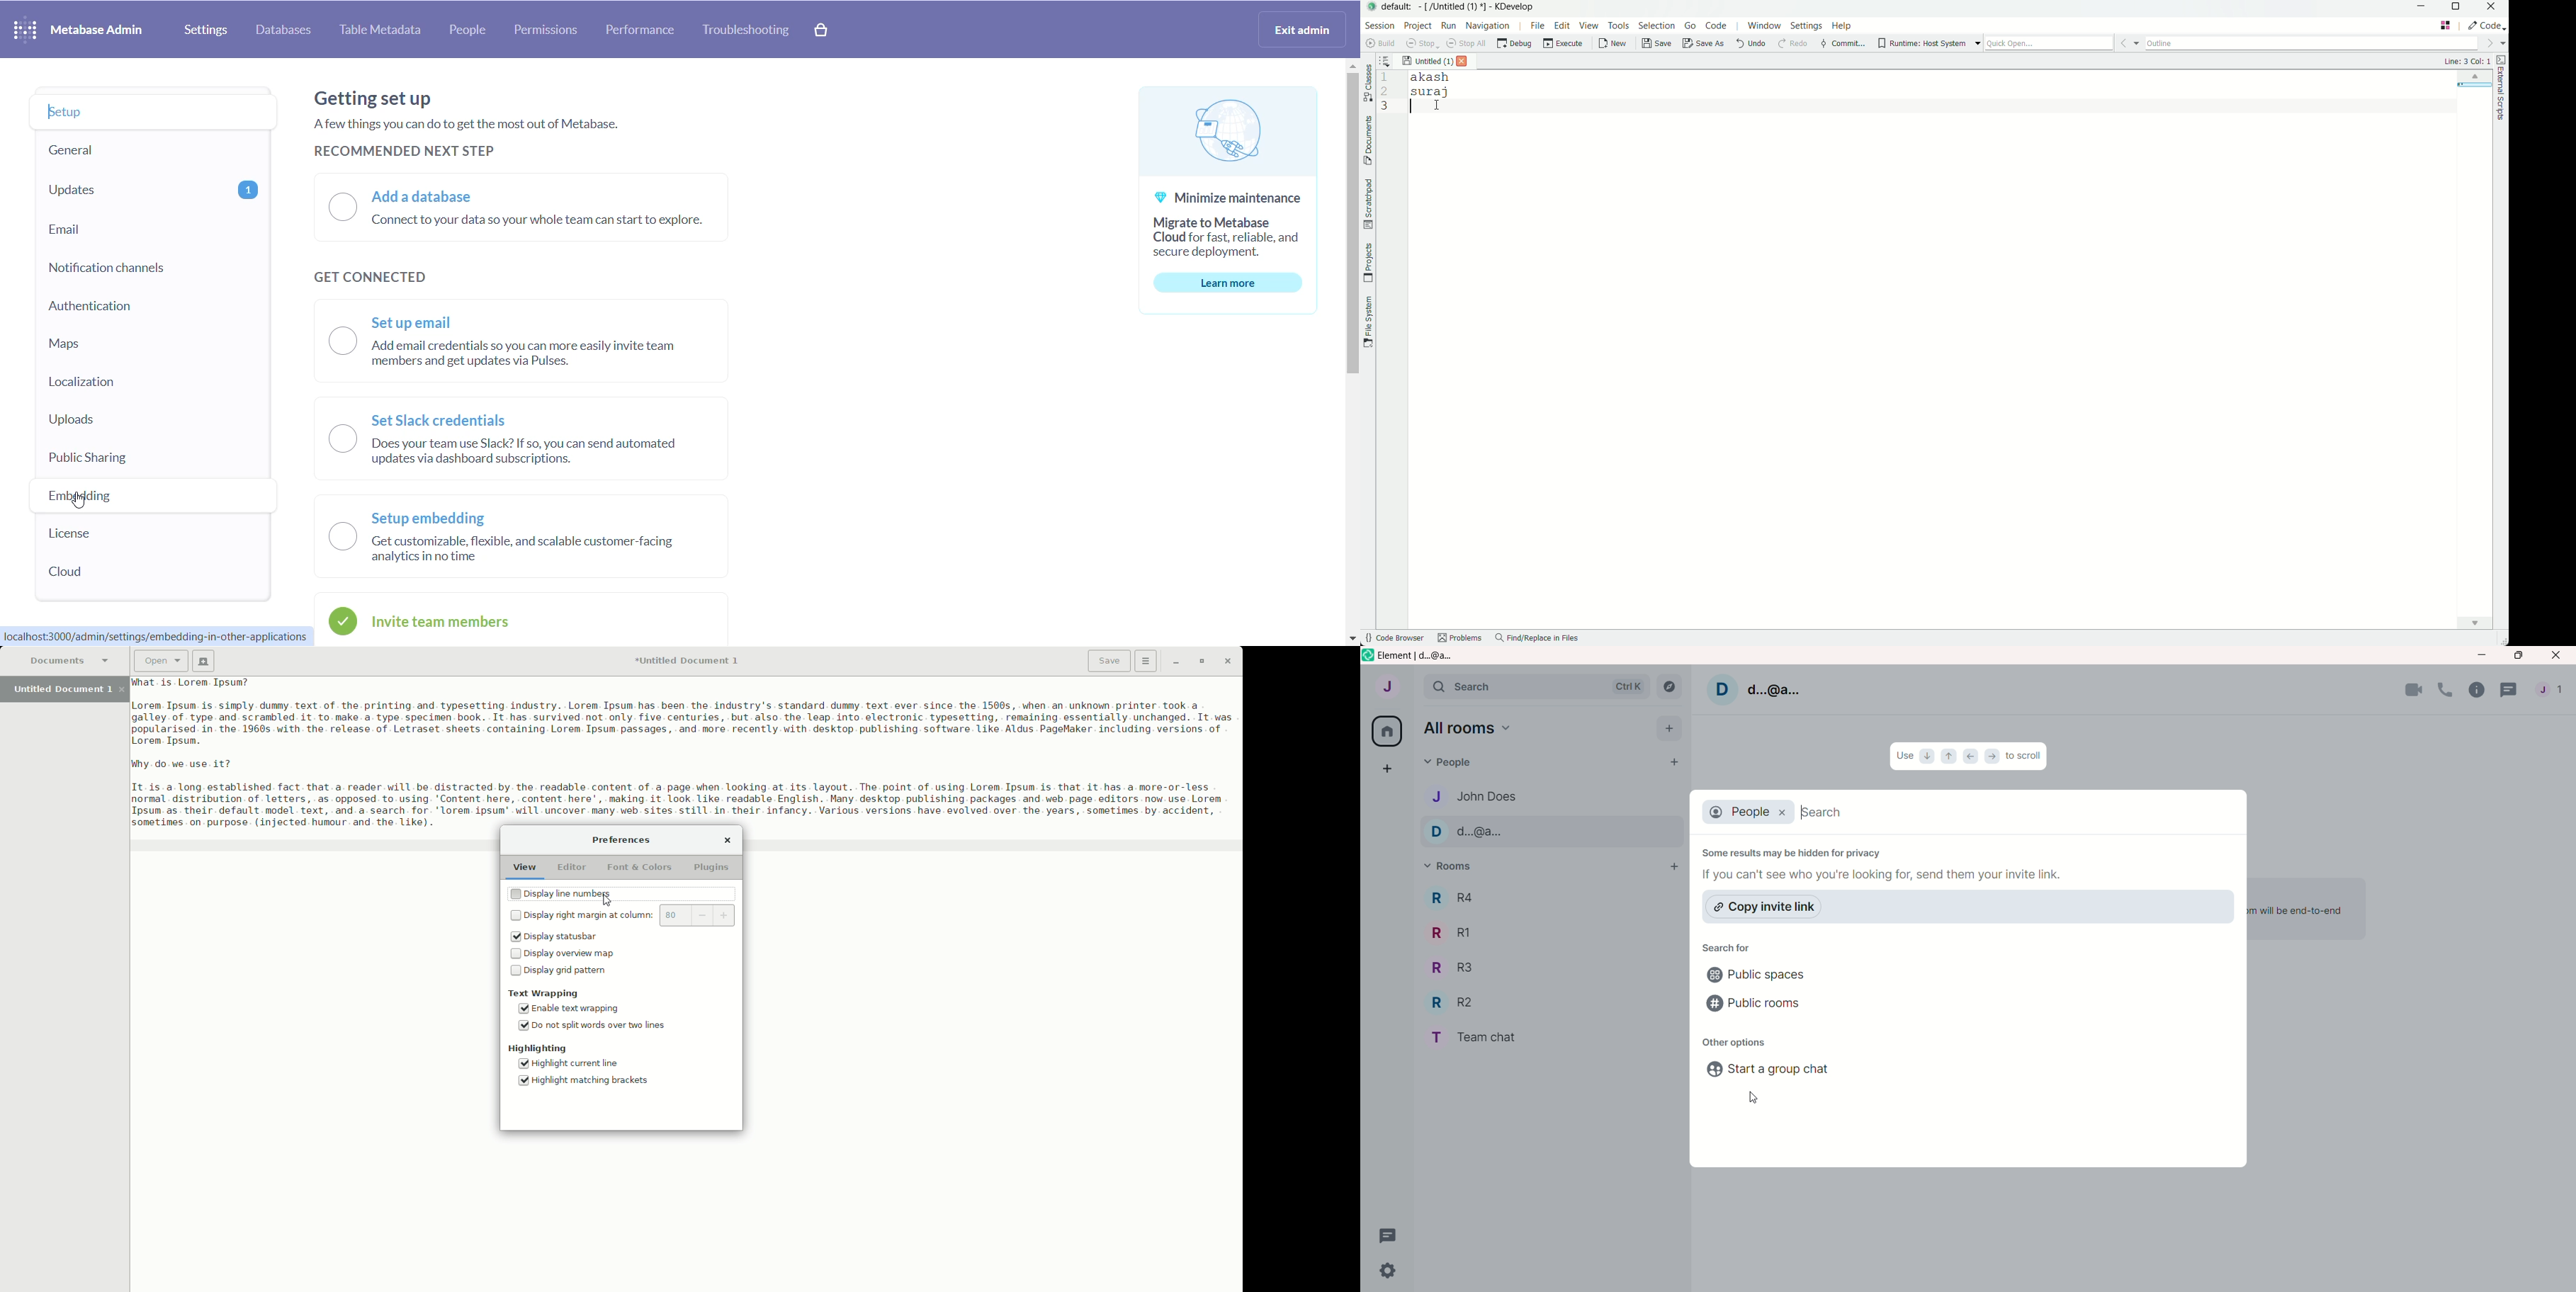  Describe the element at coordinates (581, 916) in the screenshot. I see `Display right margin` at that location.